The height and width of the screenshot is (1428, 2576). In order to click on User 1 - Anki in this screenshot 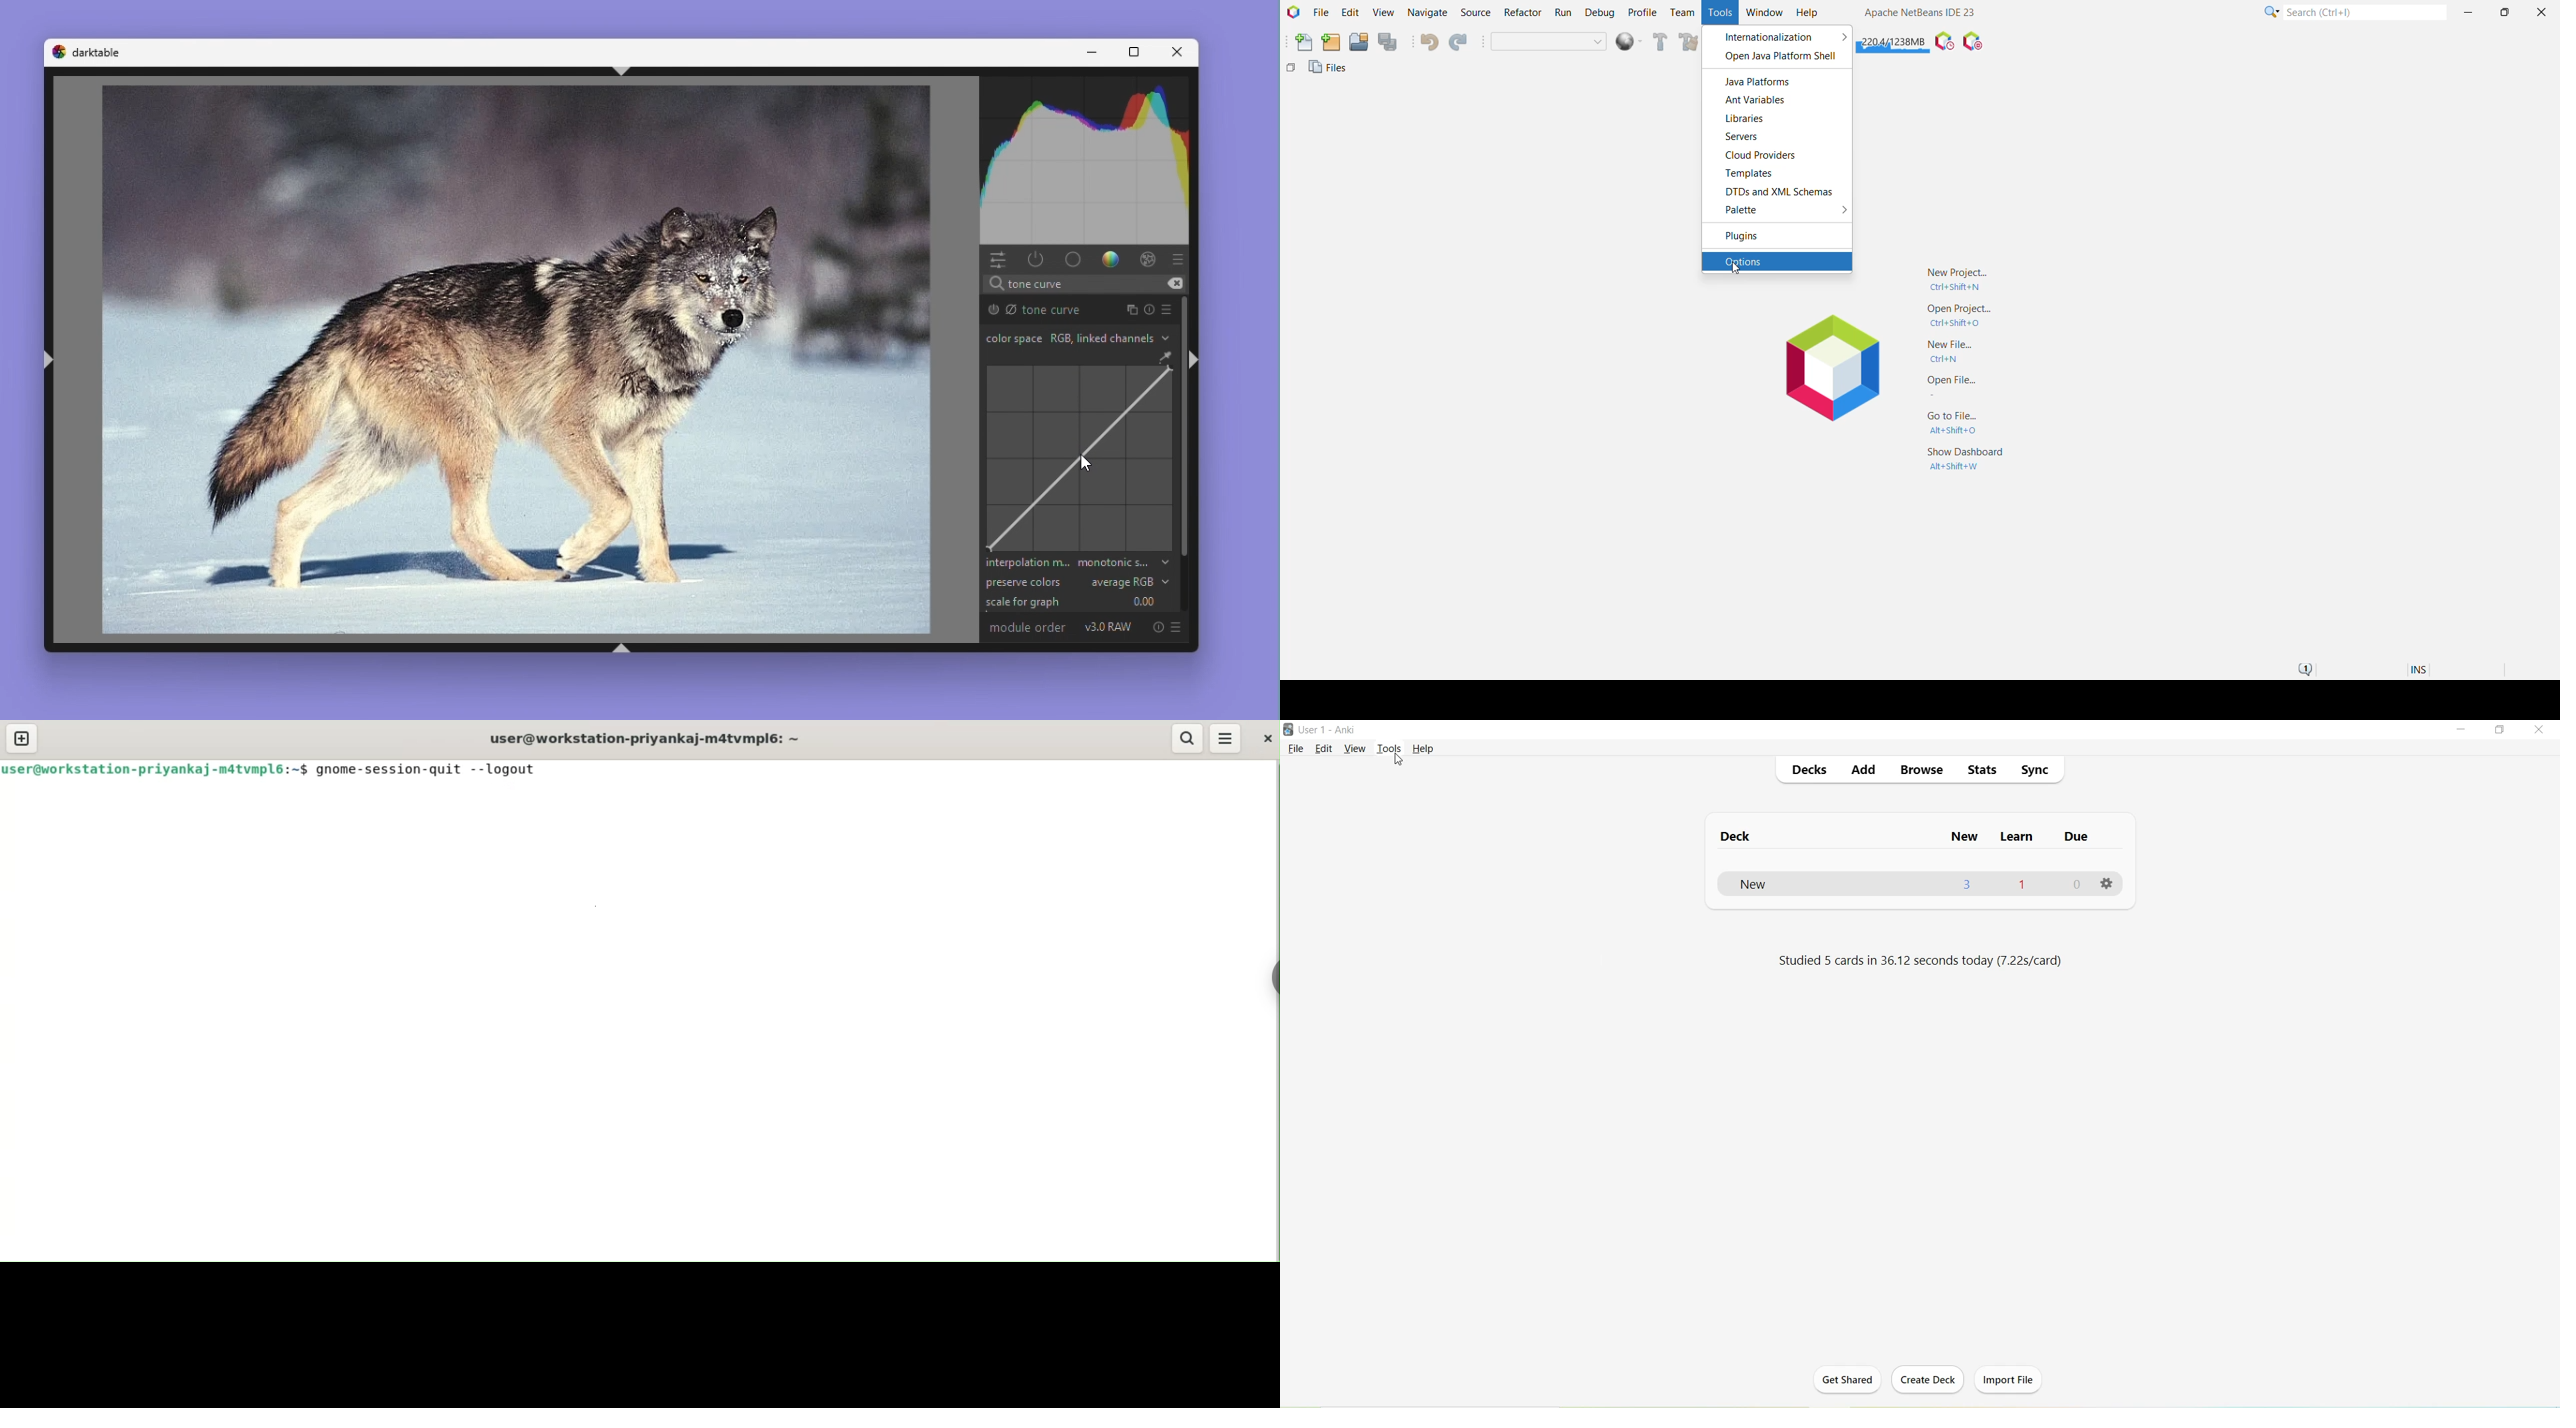, I will do `click(1329, 731)`.